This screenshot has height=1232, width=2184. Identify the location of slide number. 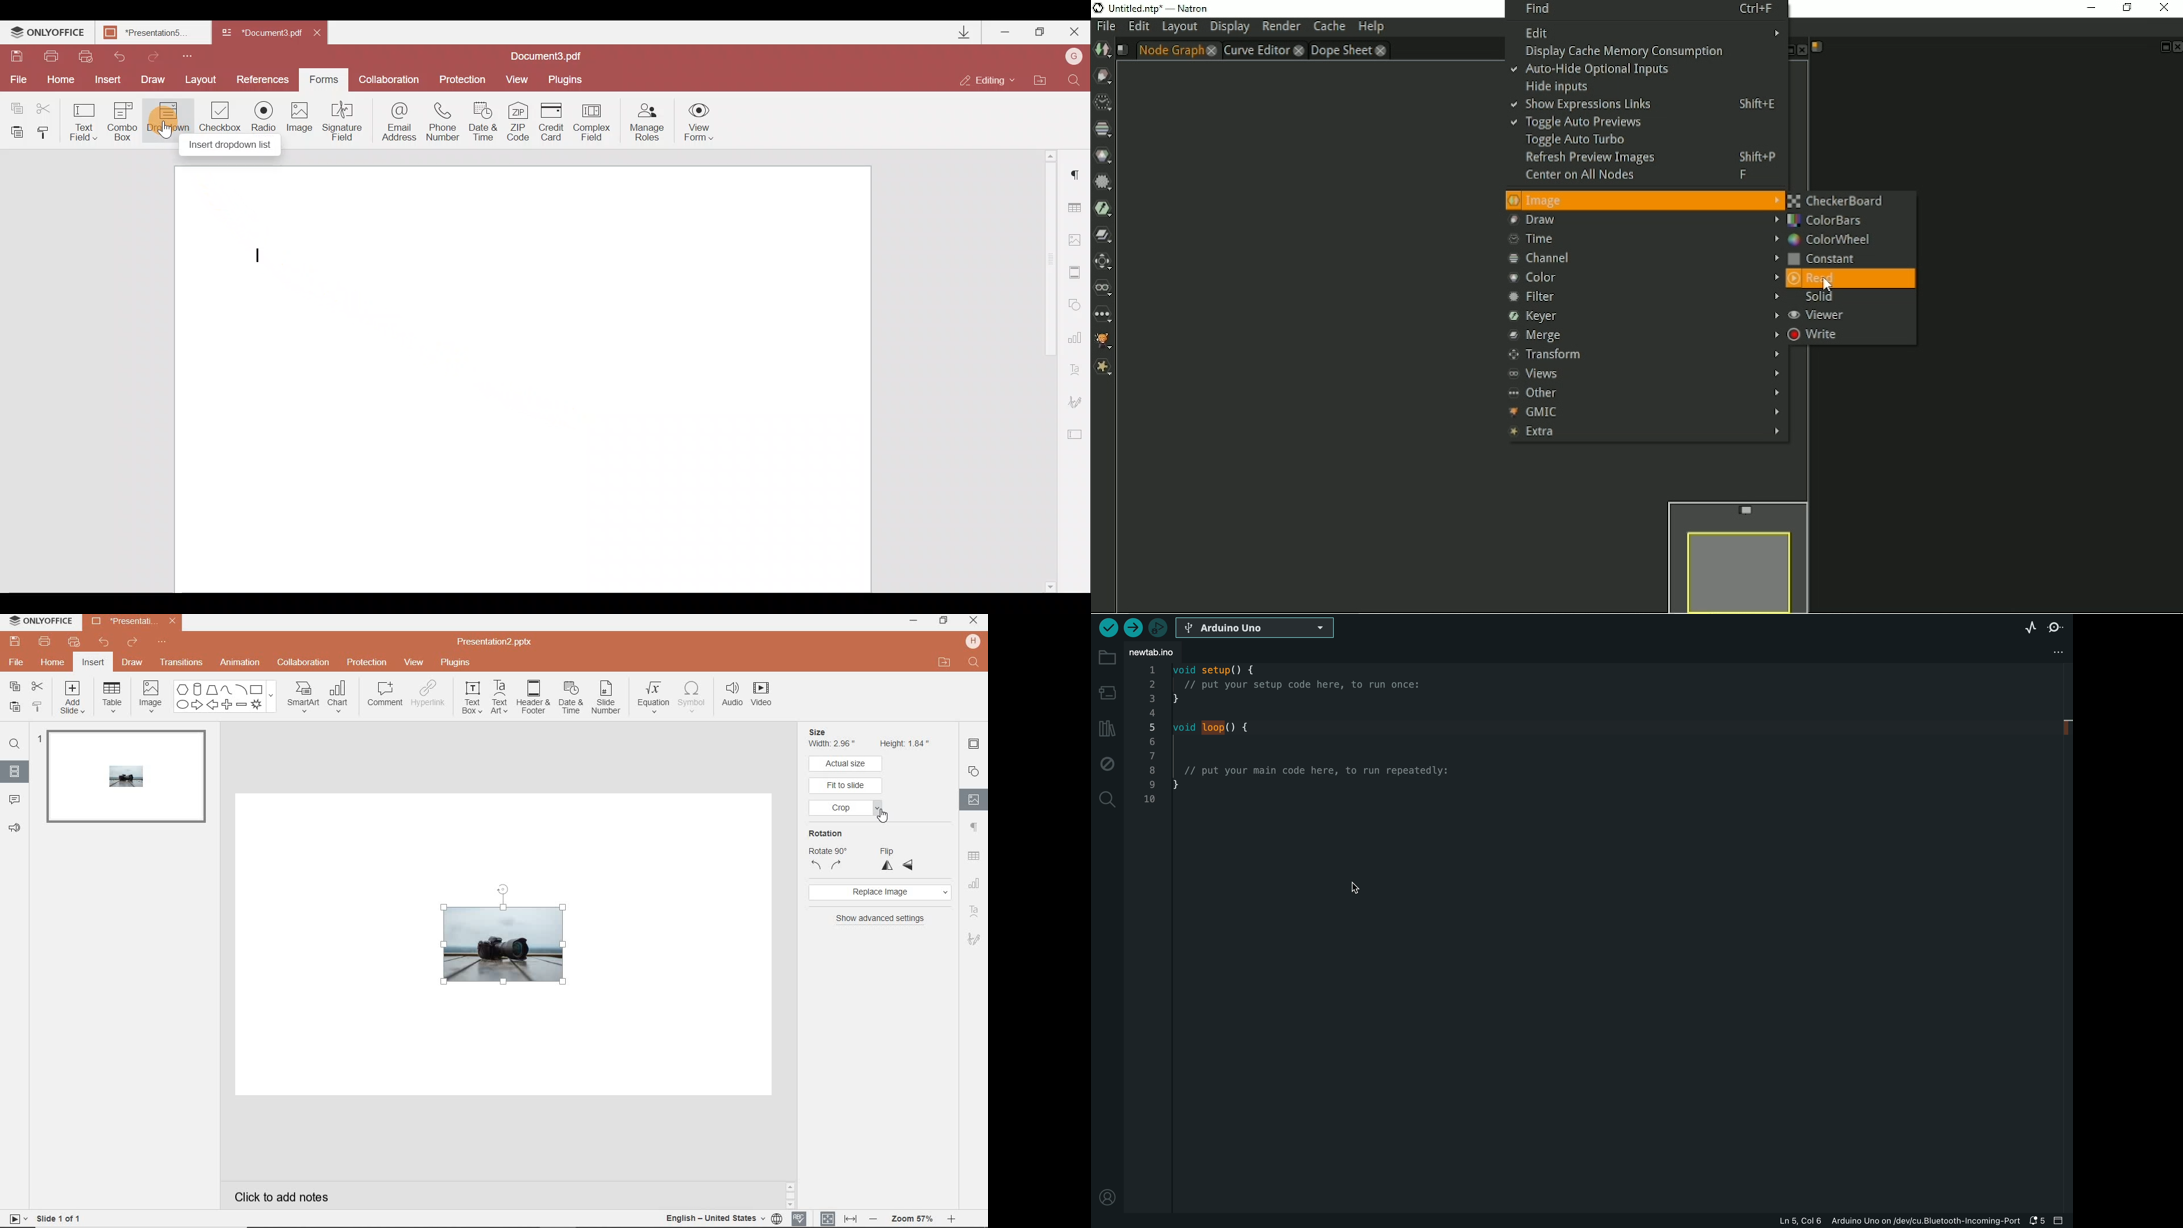
(608, 697).